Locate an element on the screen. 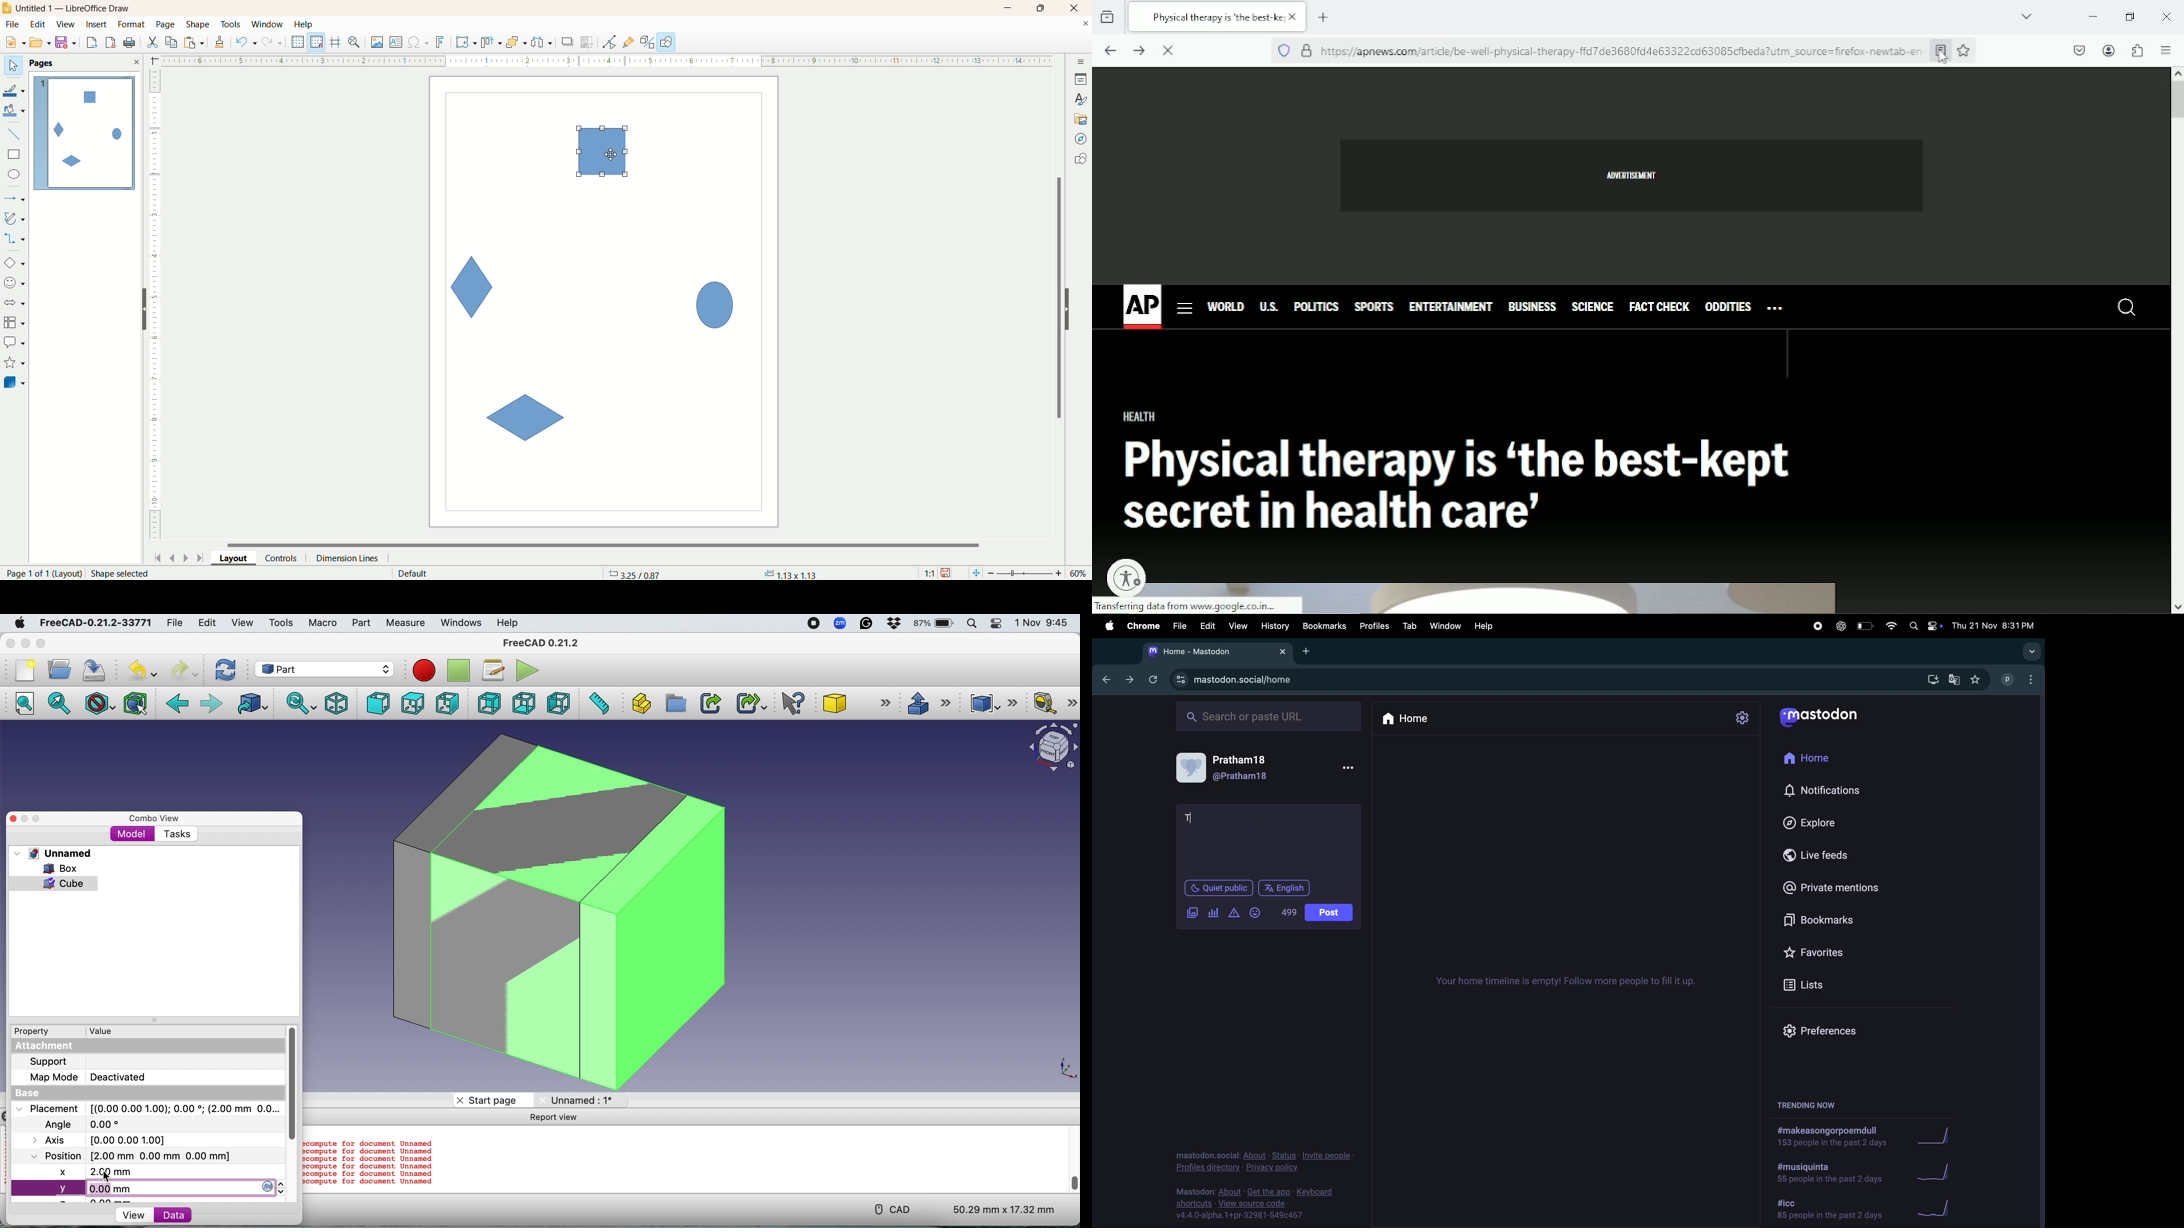 Image resolution: width=2184 pixels, height=1232 pixels. draw function is located at coordinates (667, 42).